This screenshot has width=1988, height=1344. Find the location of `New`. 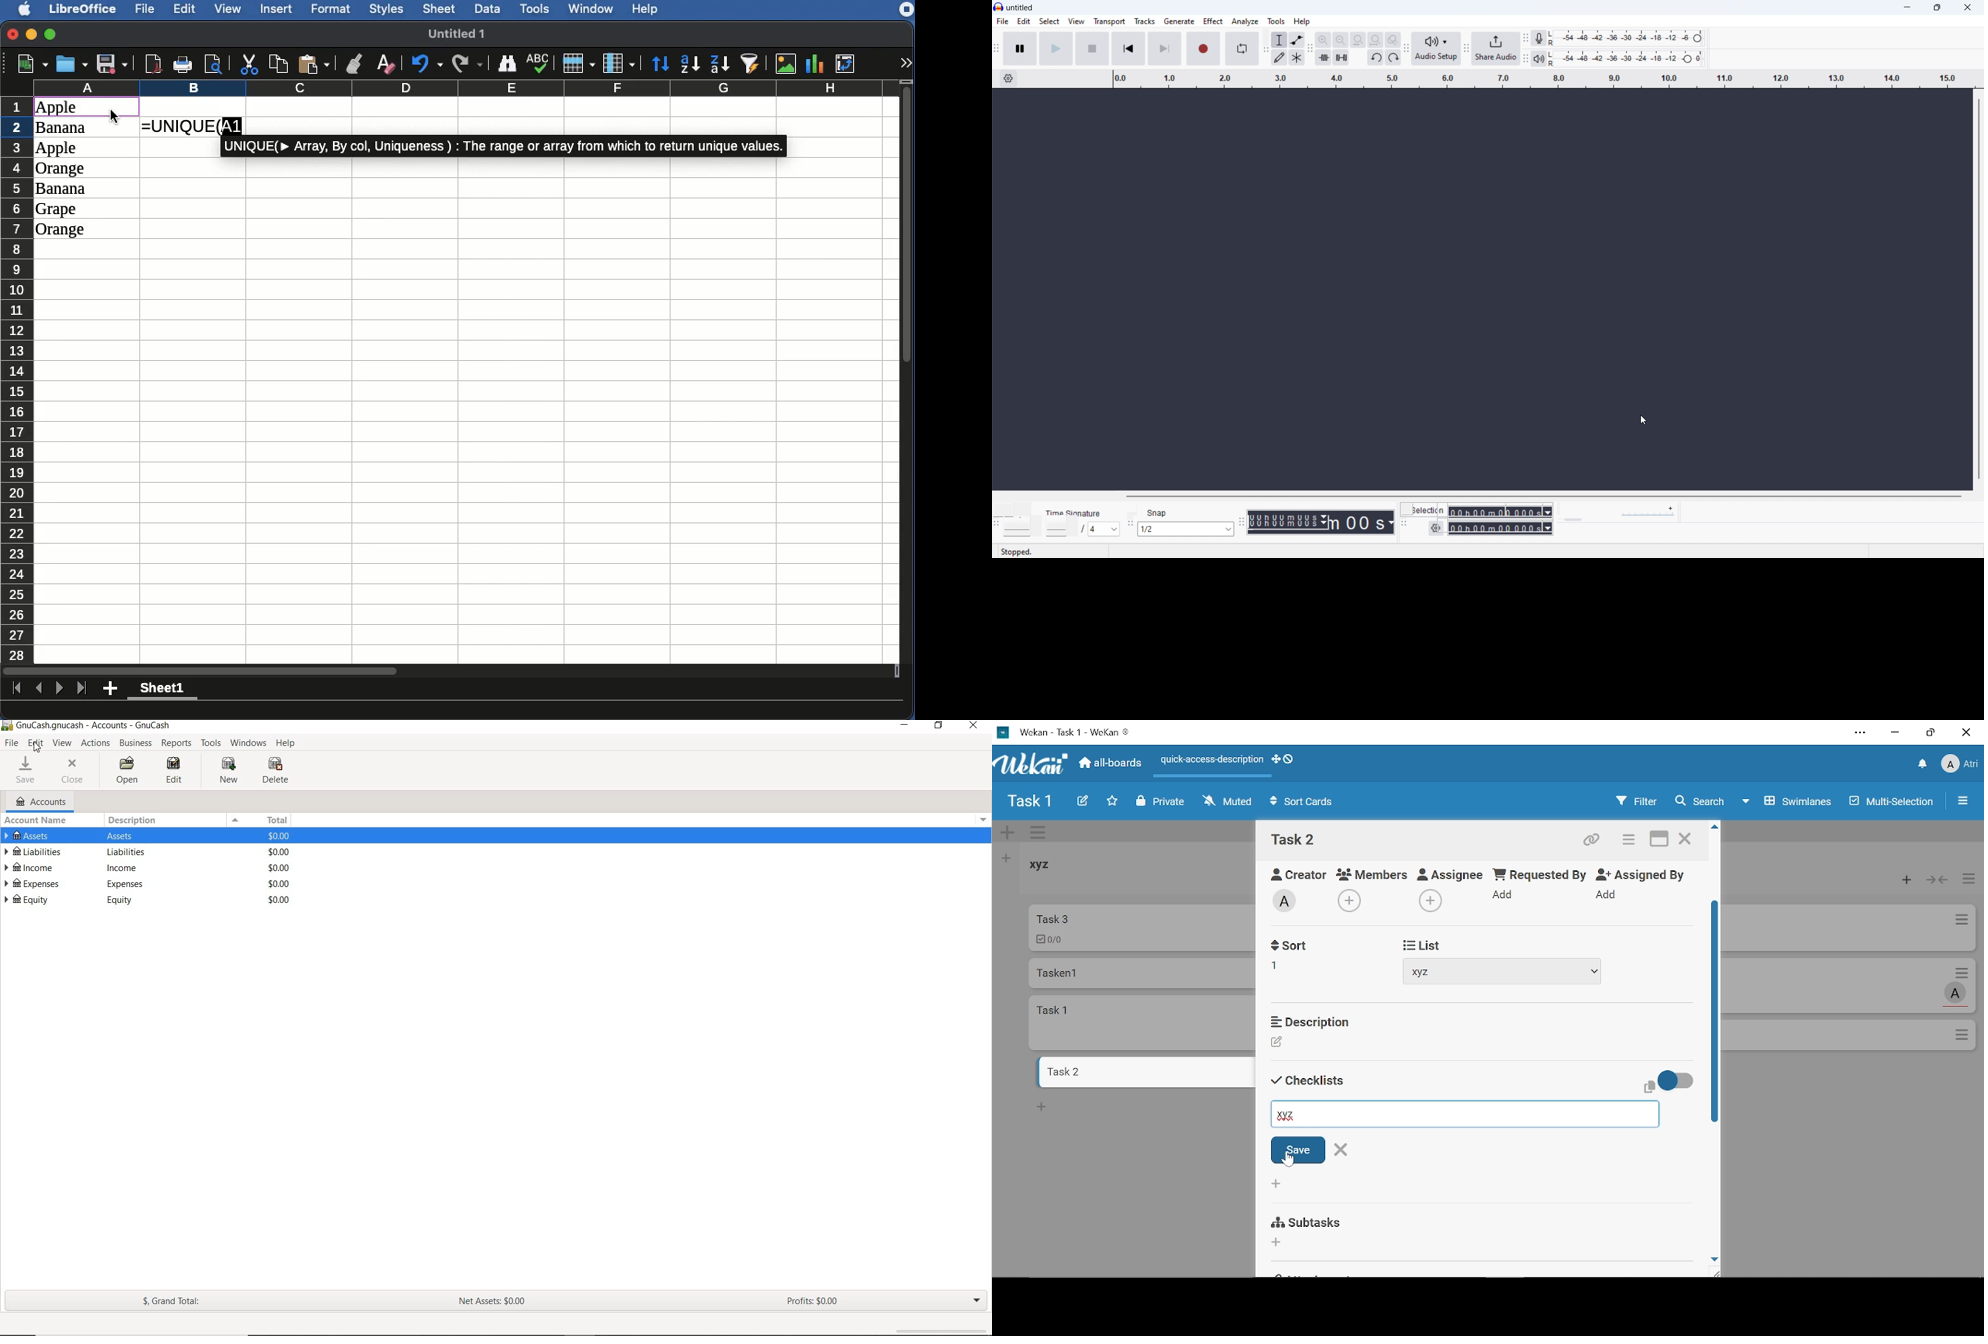

New is located at coordinates (1042, 1106).